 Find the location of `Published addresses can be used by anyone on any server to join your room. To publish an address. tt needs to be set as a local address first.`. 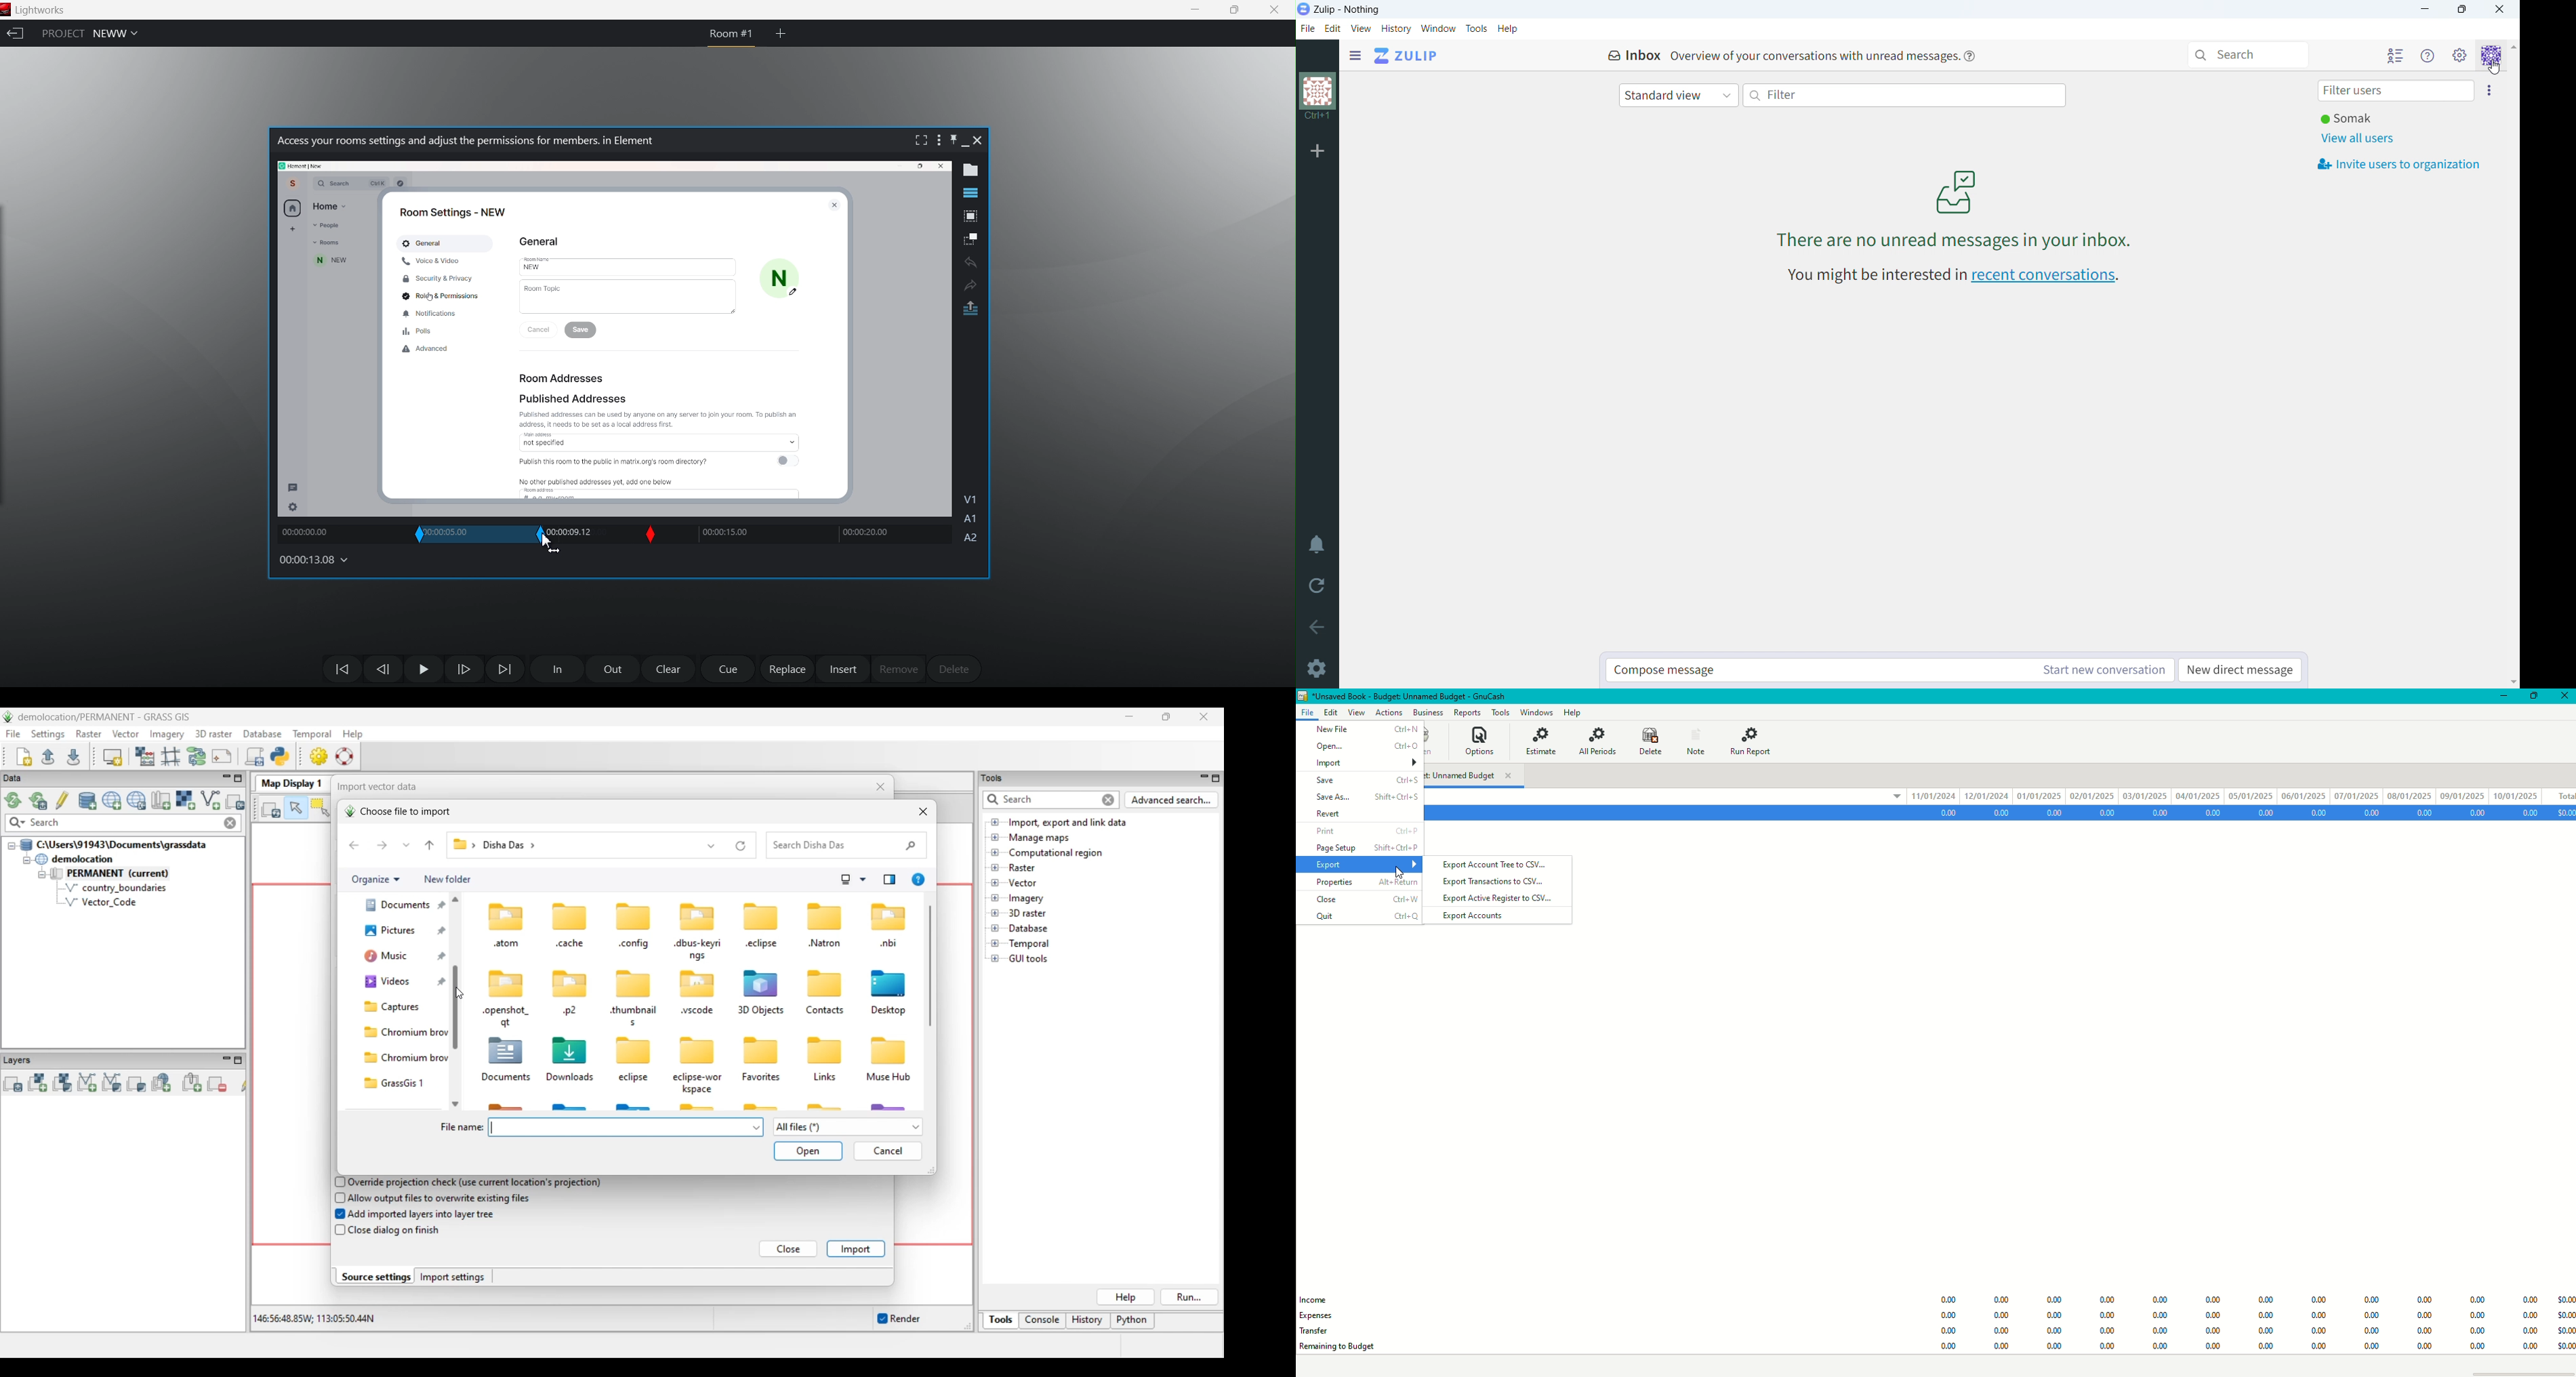

Published addresses can be used by anyone on any server to join your room. To publish an address. tt needs to be set as a local address first. is located at coordinates (659, 419).